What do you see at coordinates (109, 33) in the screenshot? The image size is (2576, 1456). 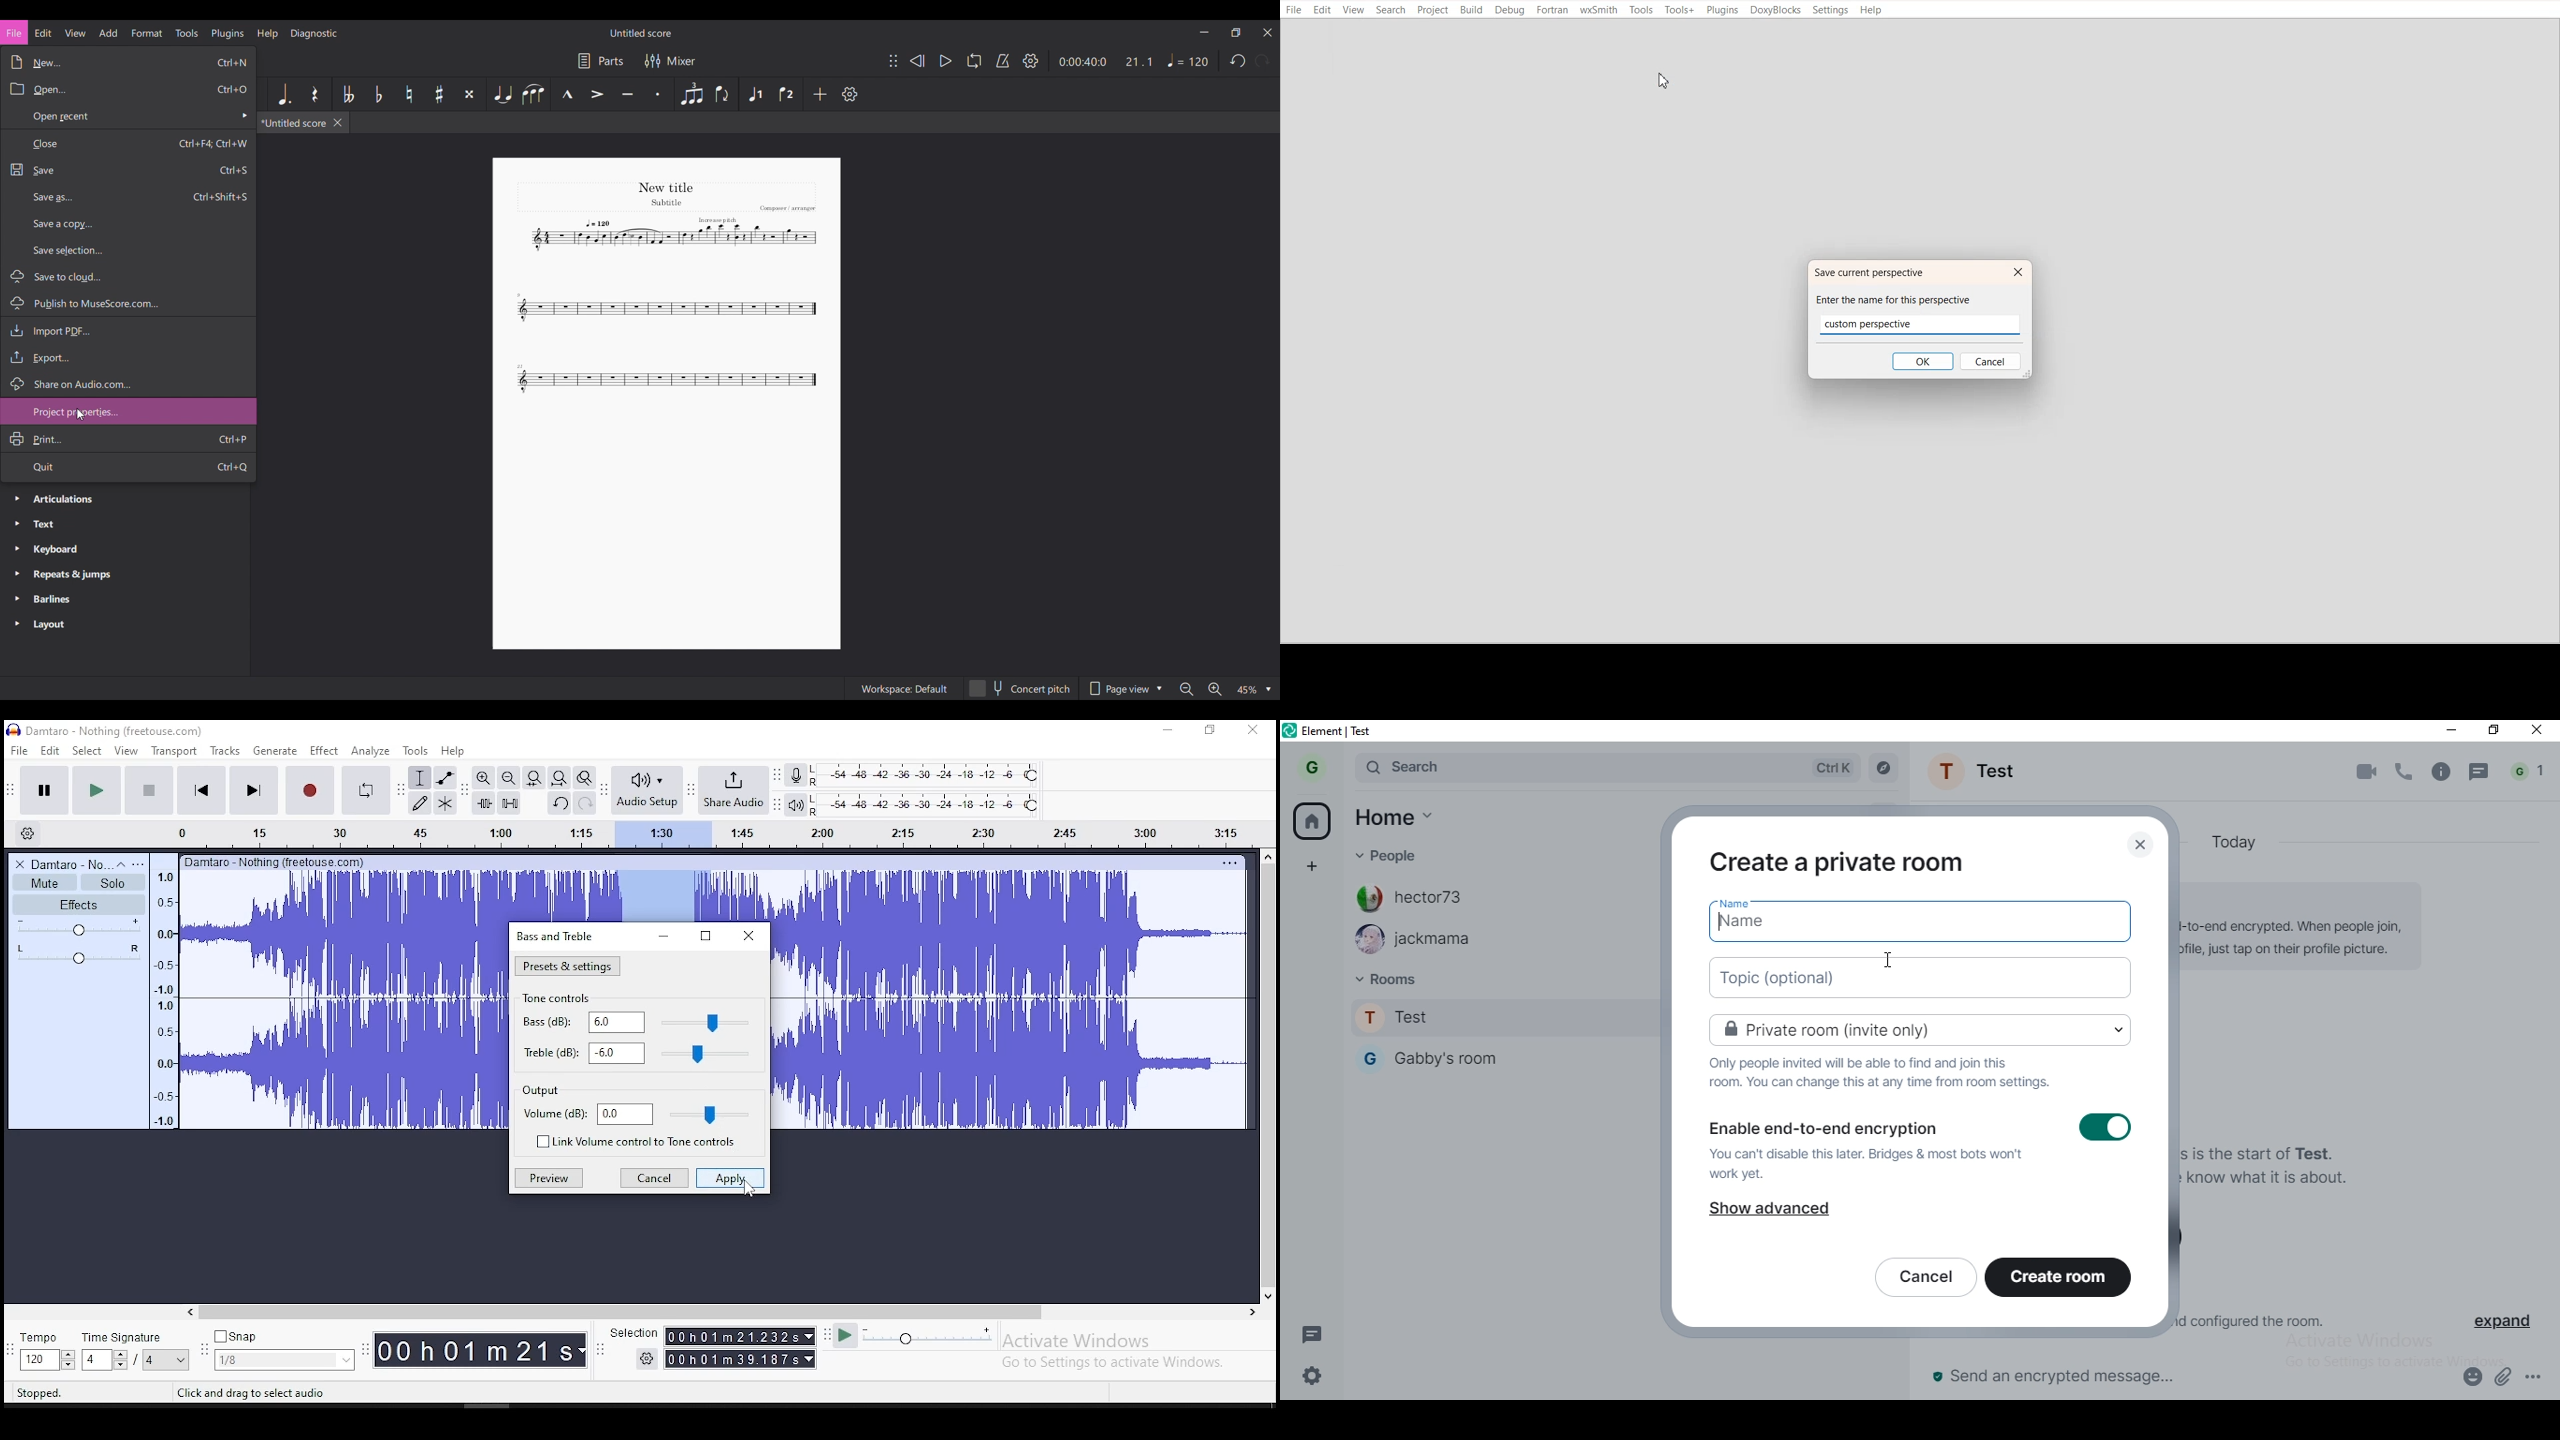 I see `Add menu` at bounding box center [109, 33].